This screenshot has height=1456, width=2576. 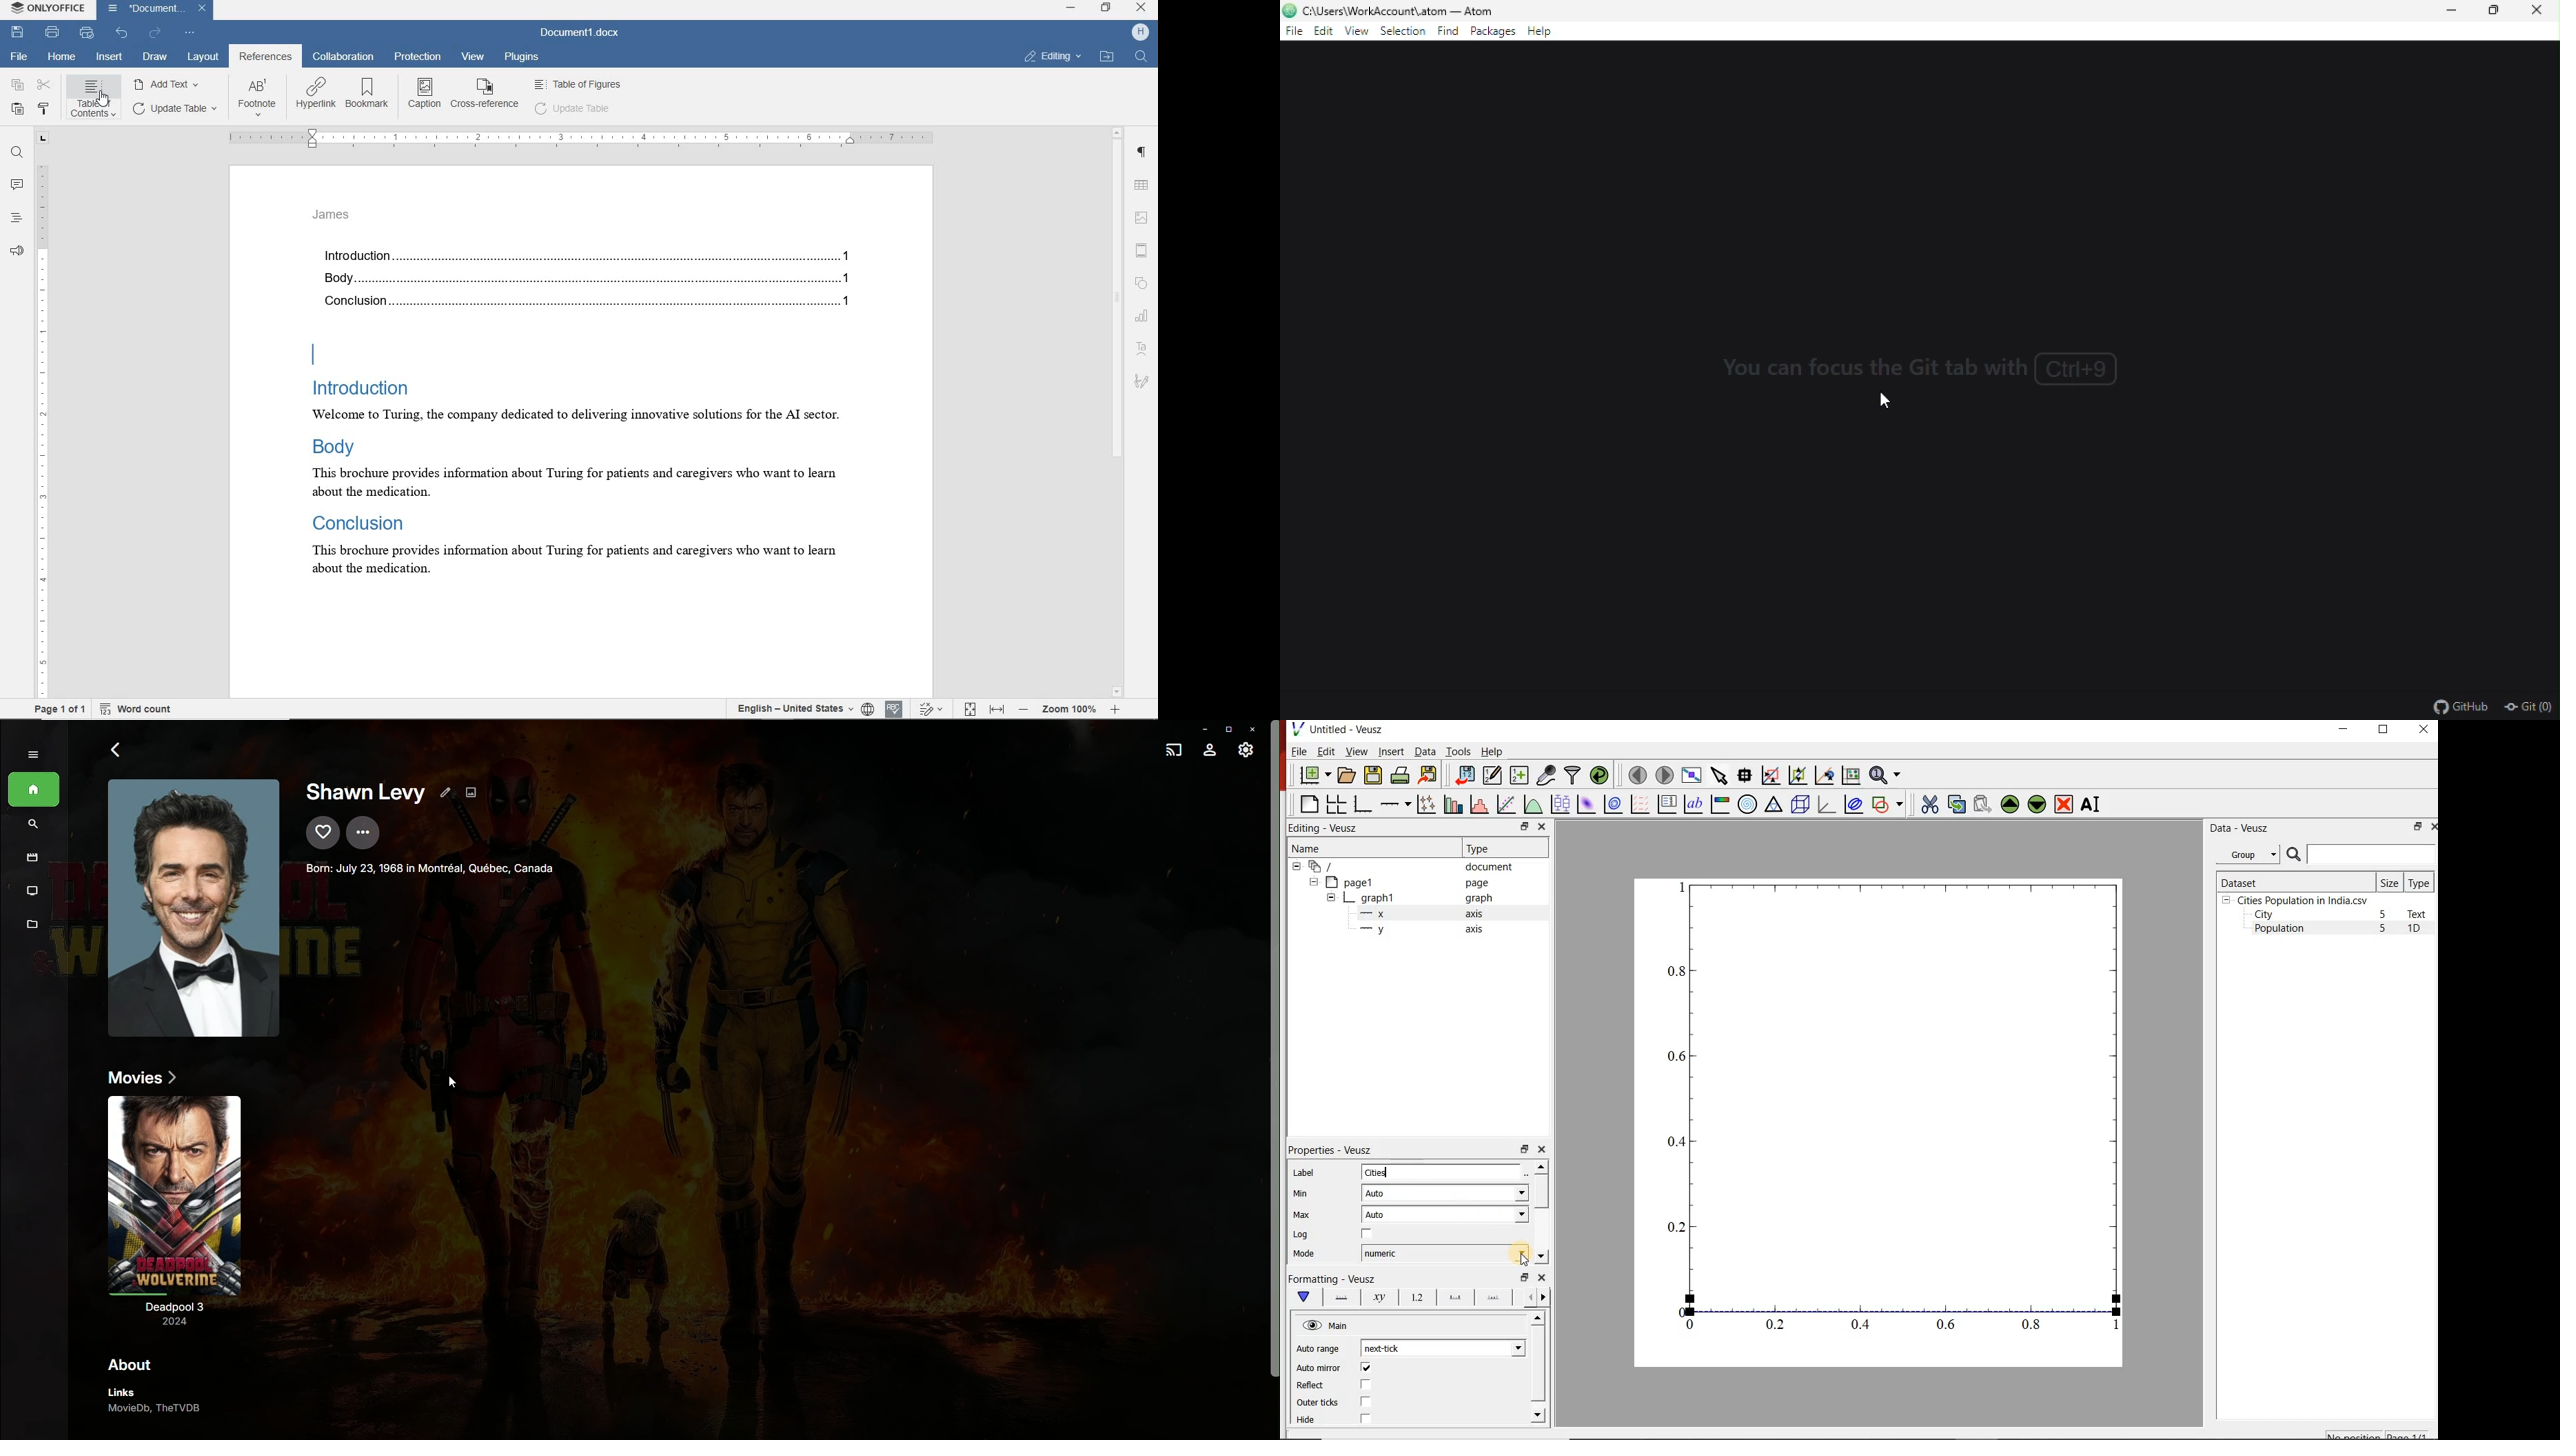 What do you see at coordinates (61, 58) in the screenshot?
I see `home` at bounding box center [61, 58].